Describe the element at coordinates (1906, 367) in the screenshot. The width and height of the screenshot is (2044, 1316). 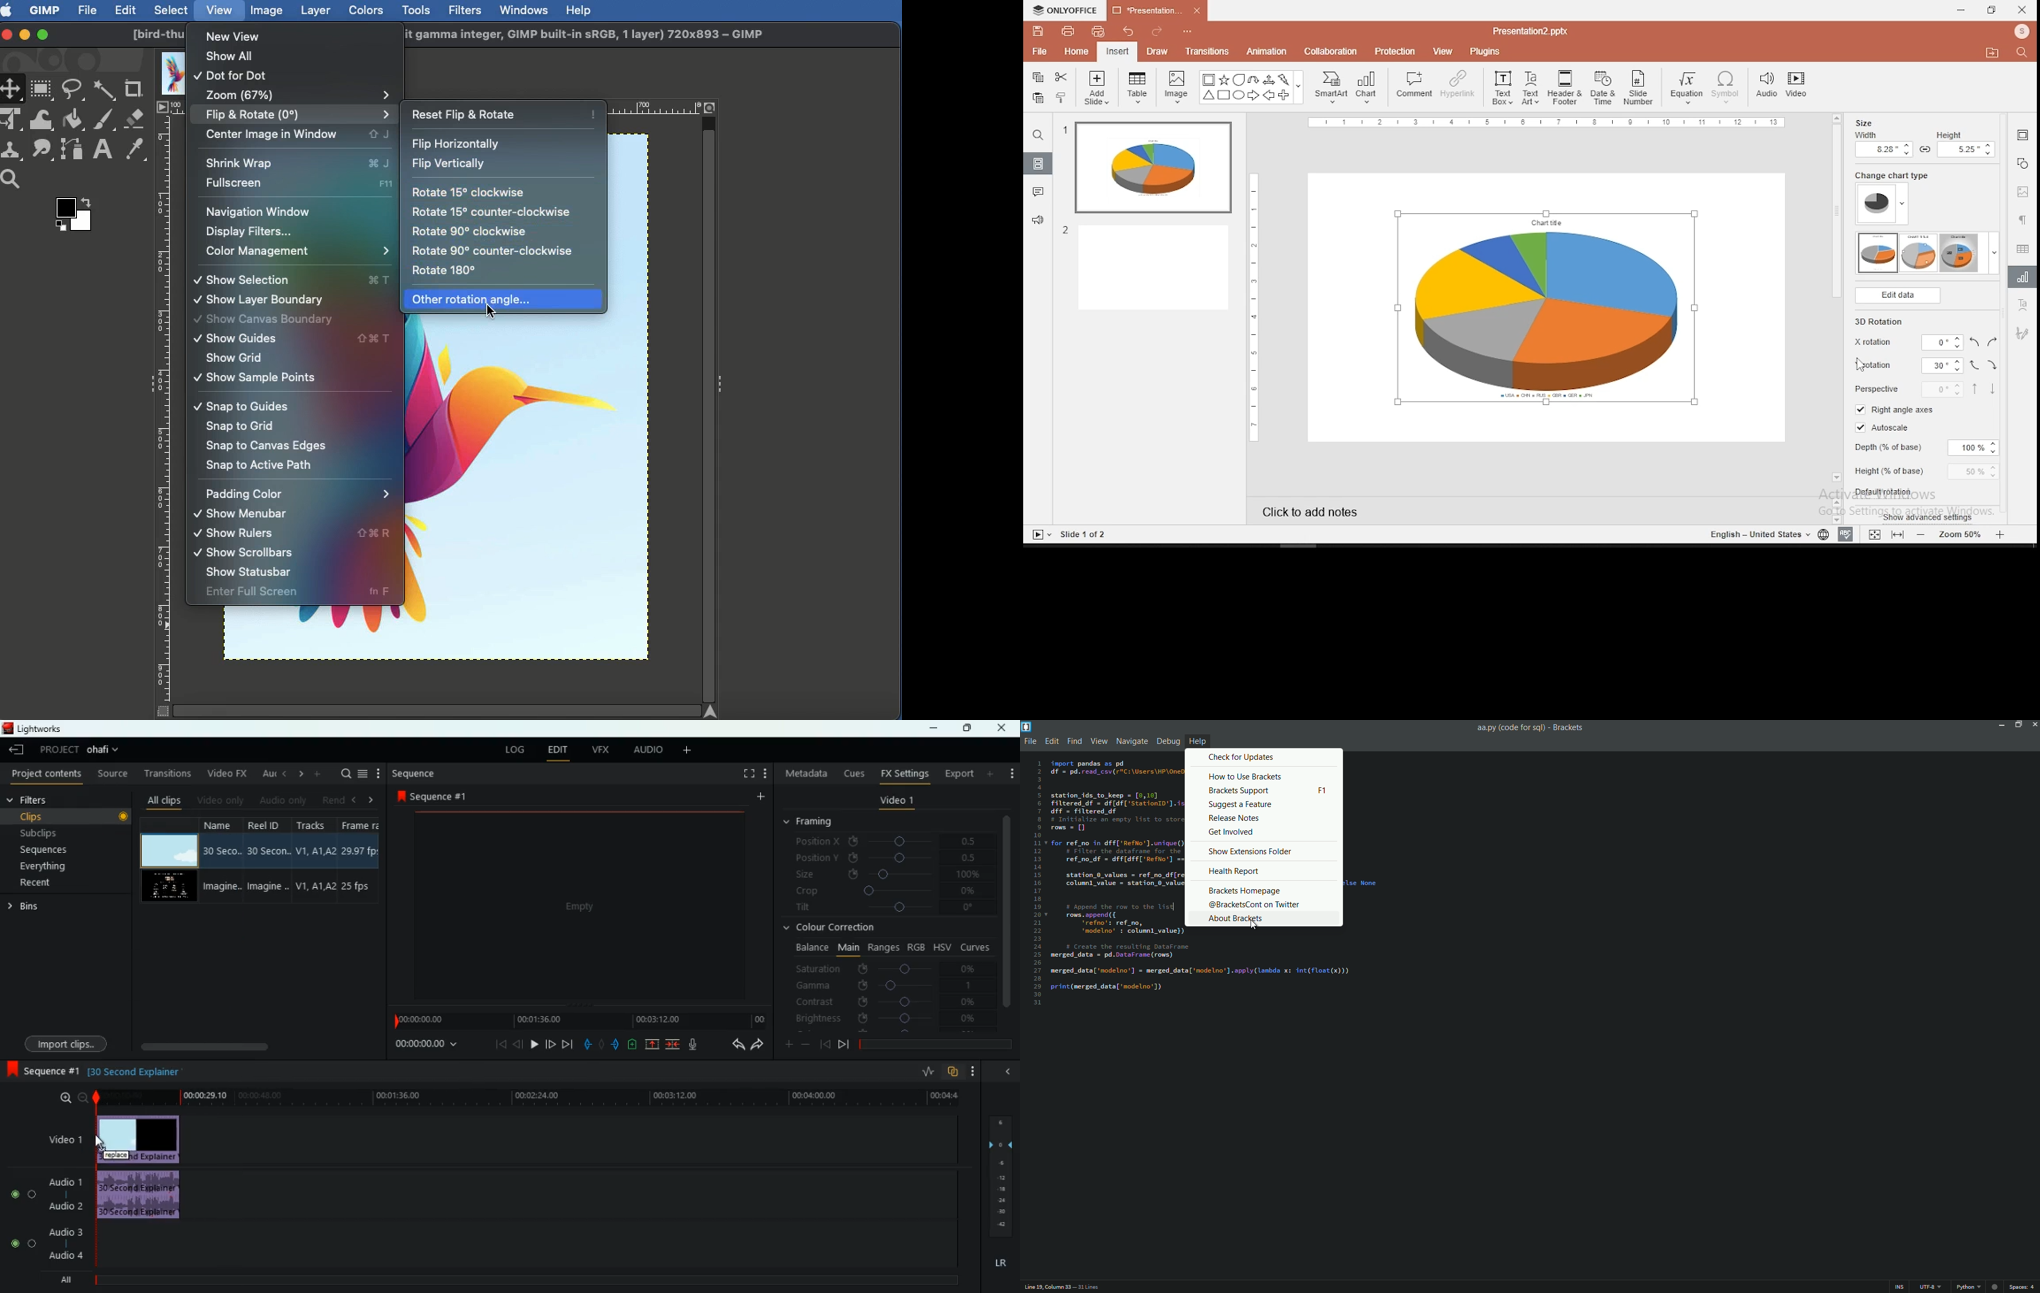
I see `y rotation` at that location.